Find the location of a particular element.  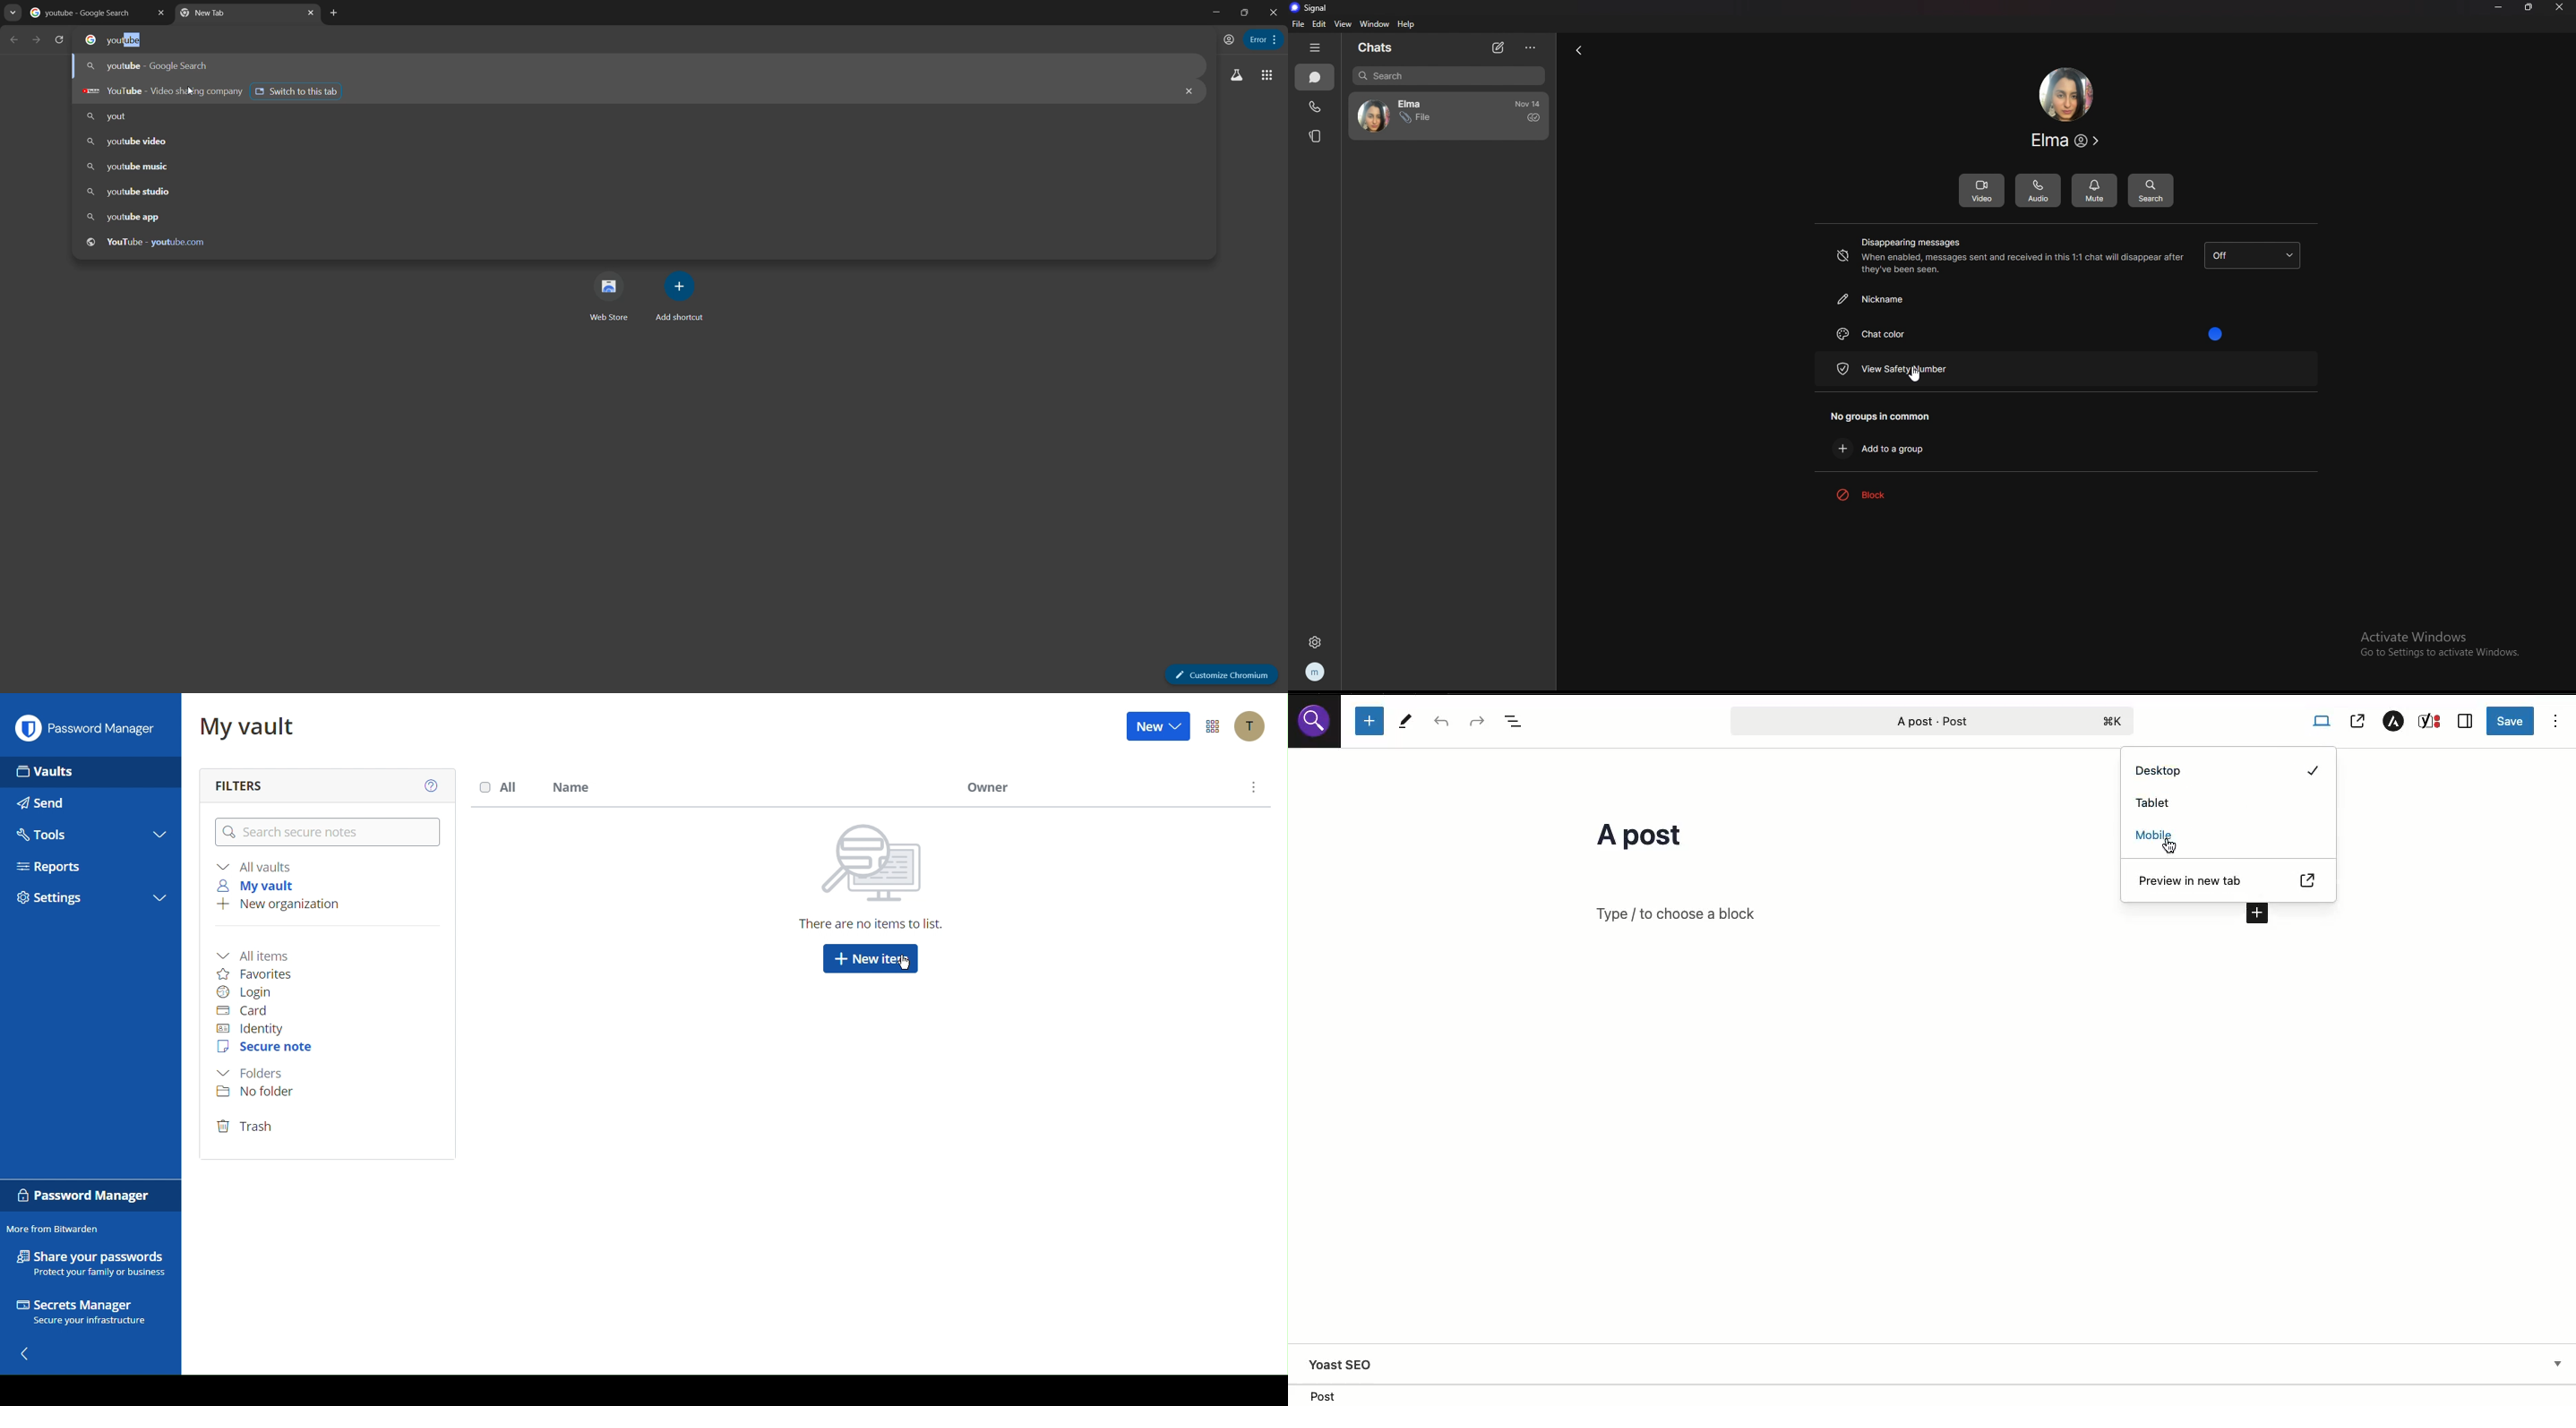

maximize or restore is located at coordinates (1246, 12).